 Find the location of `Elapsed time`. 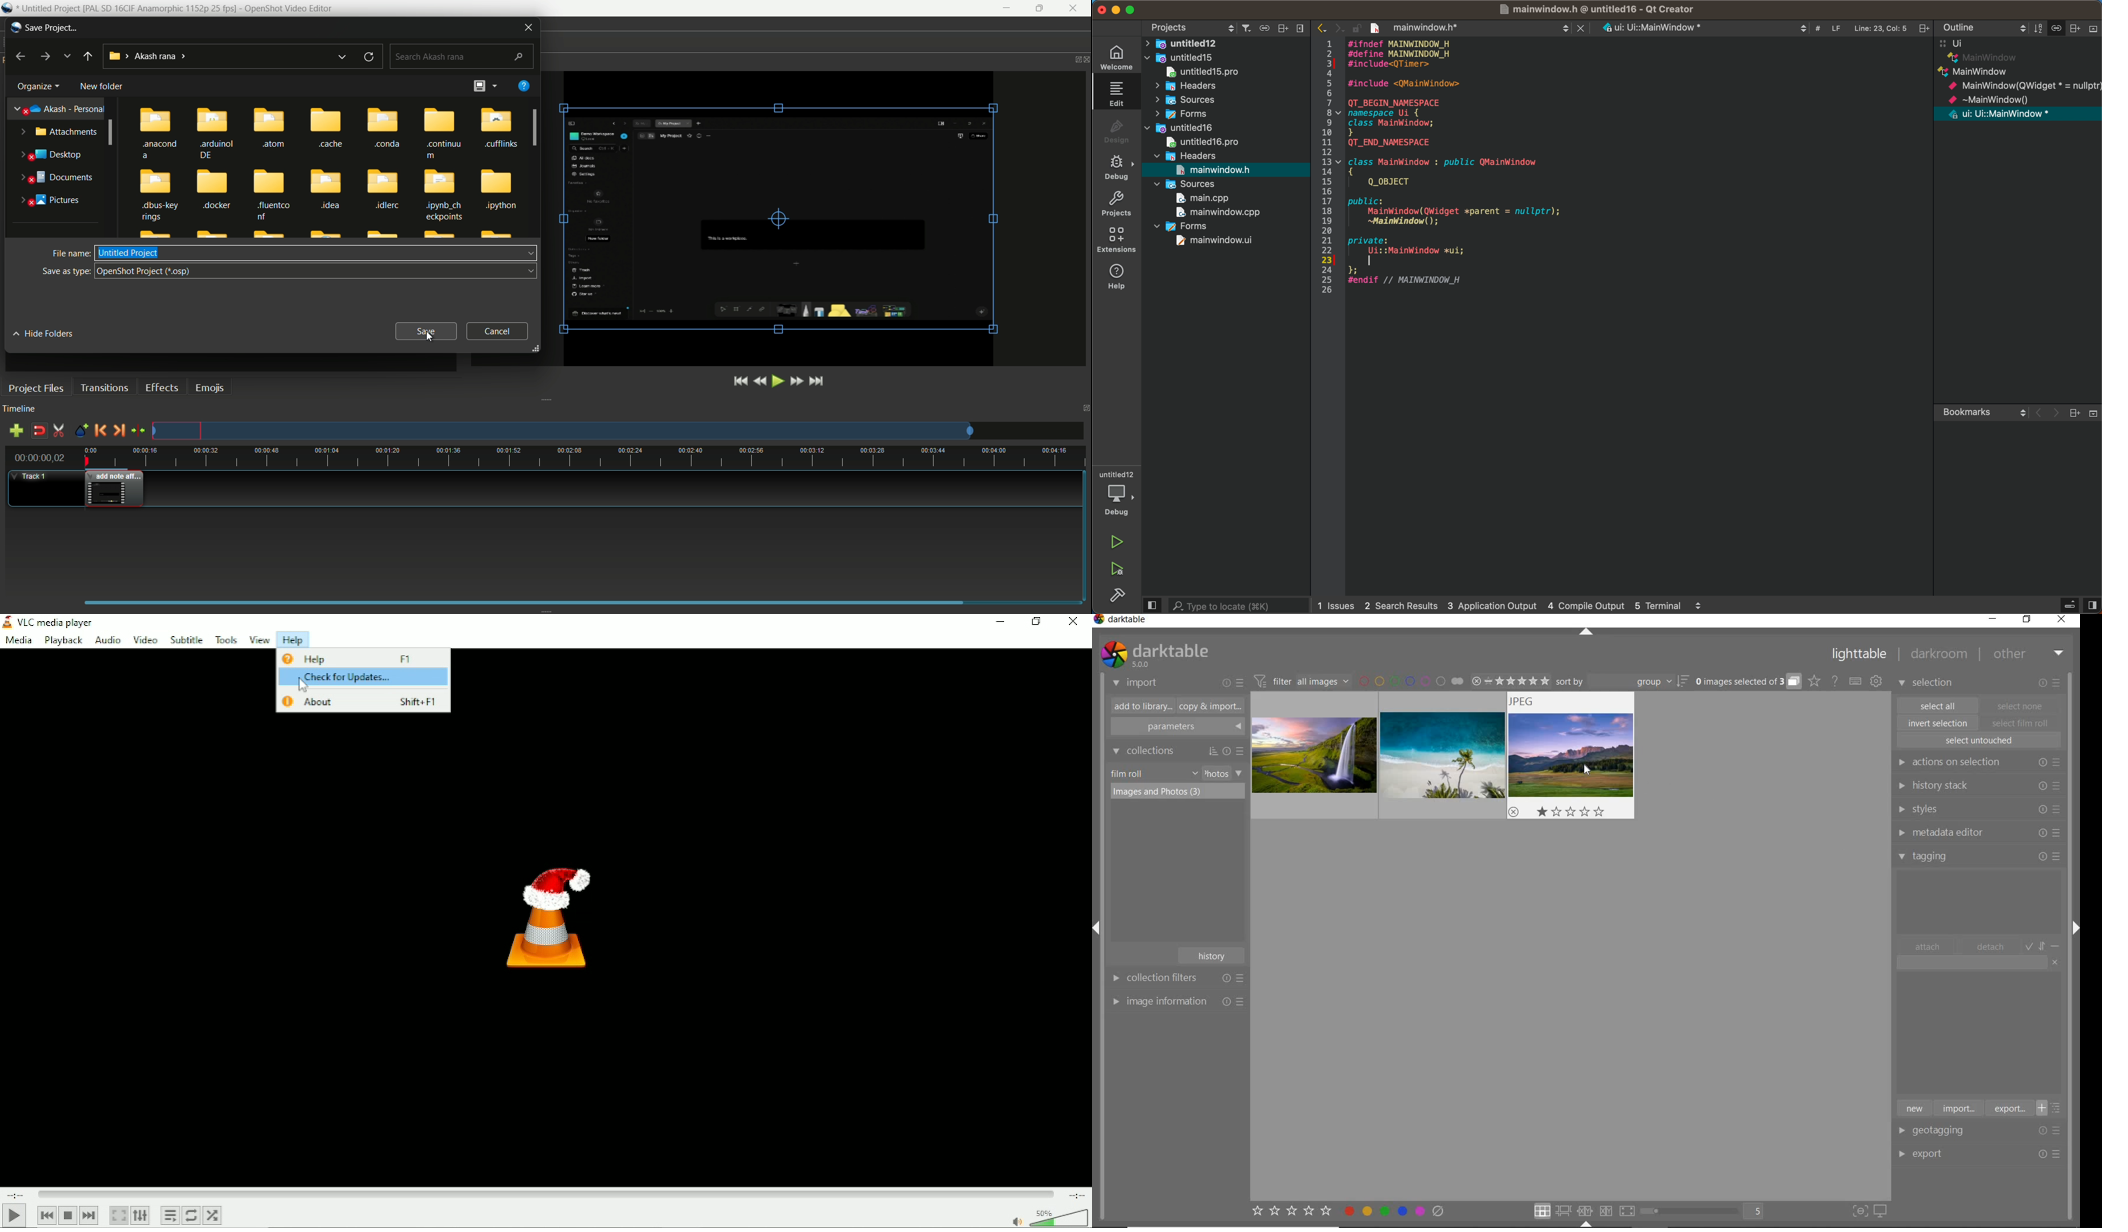

Elapsed time is located at coordinates (16, 1193).